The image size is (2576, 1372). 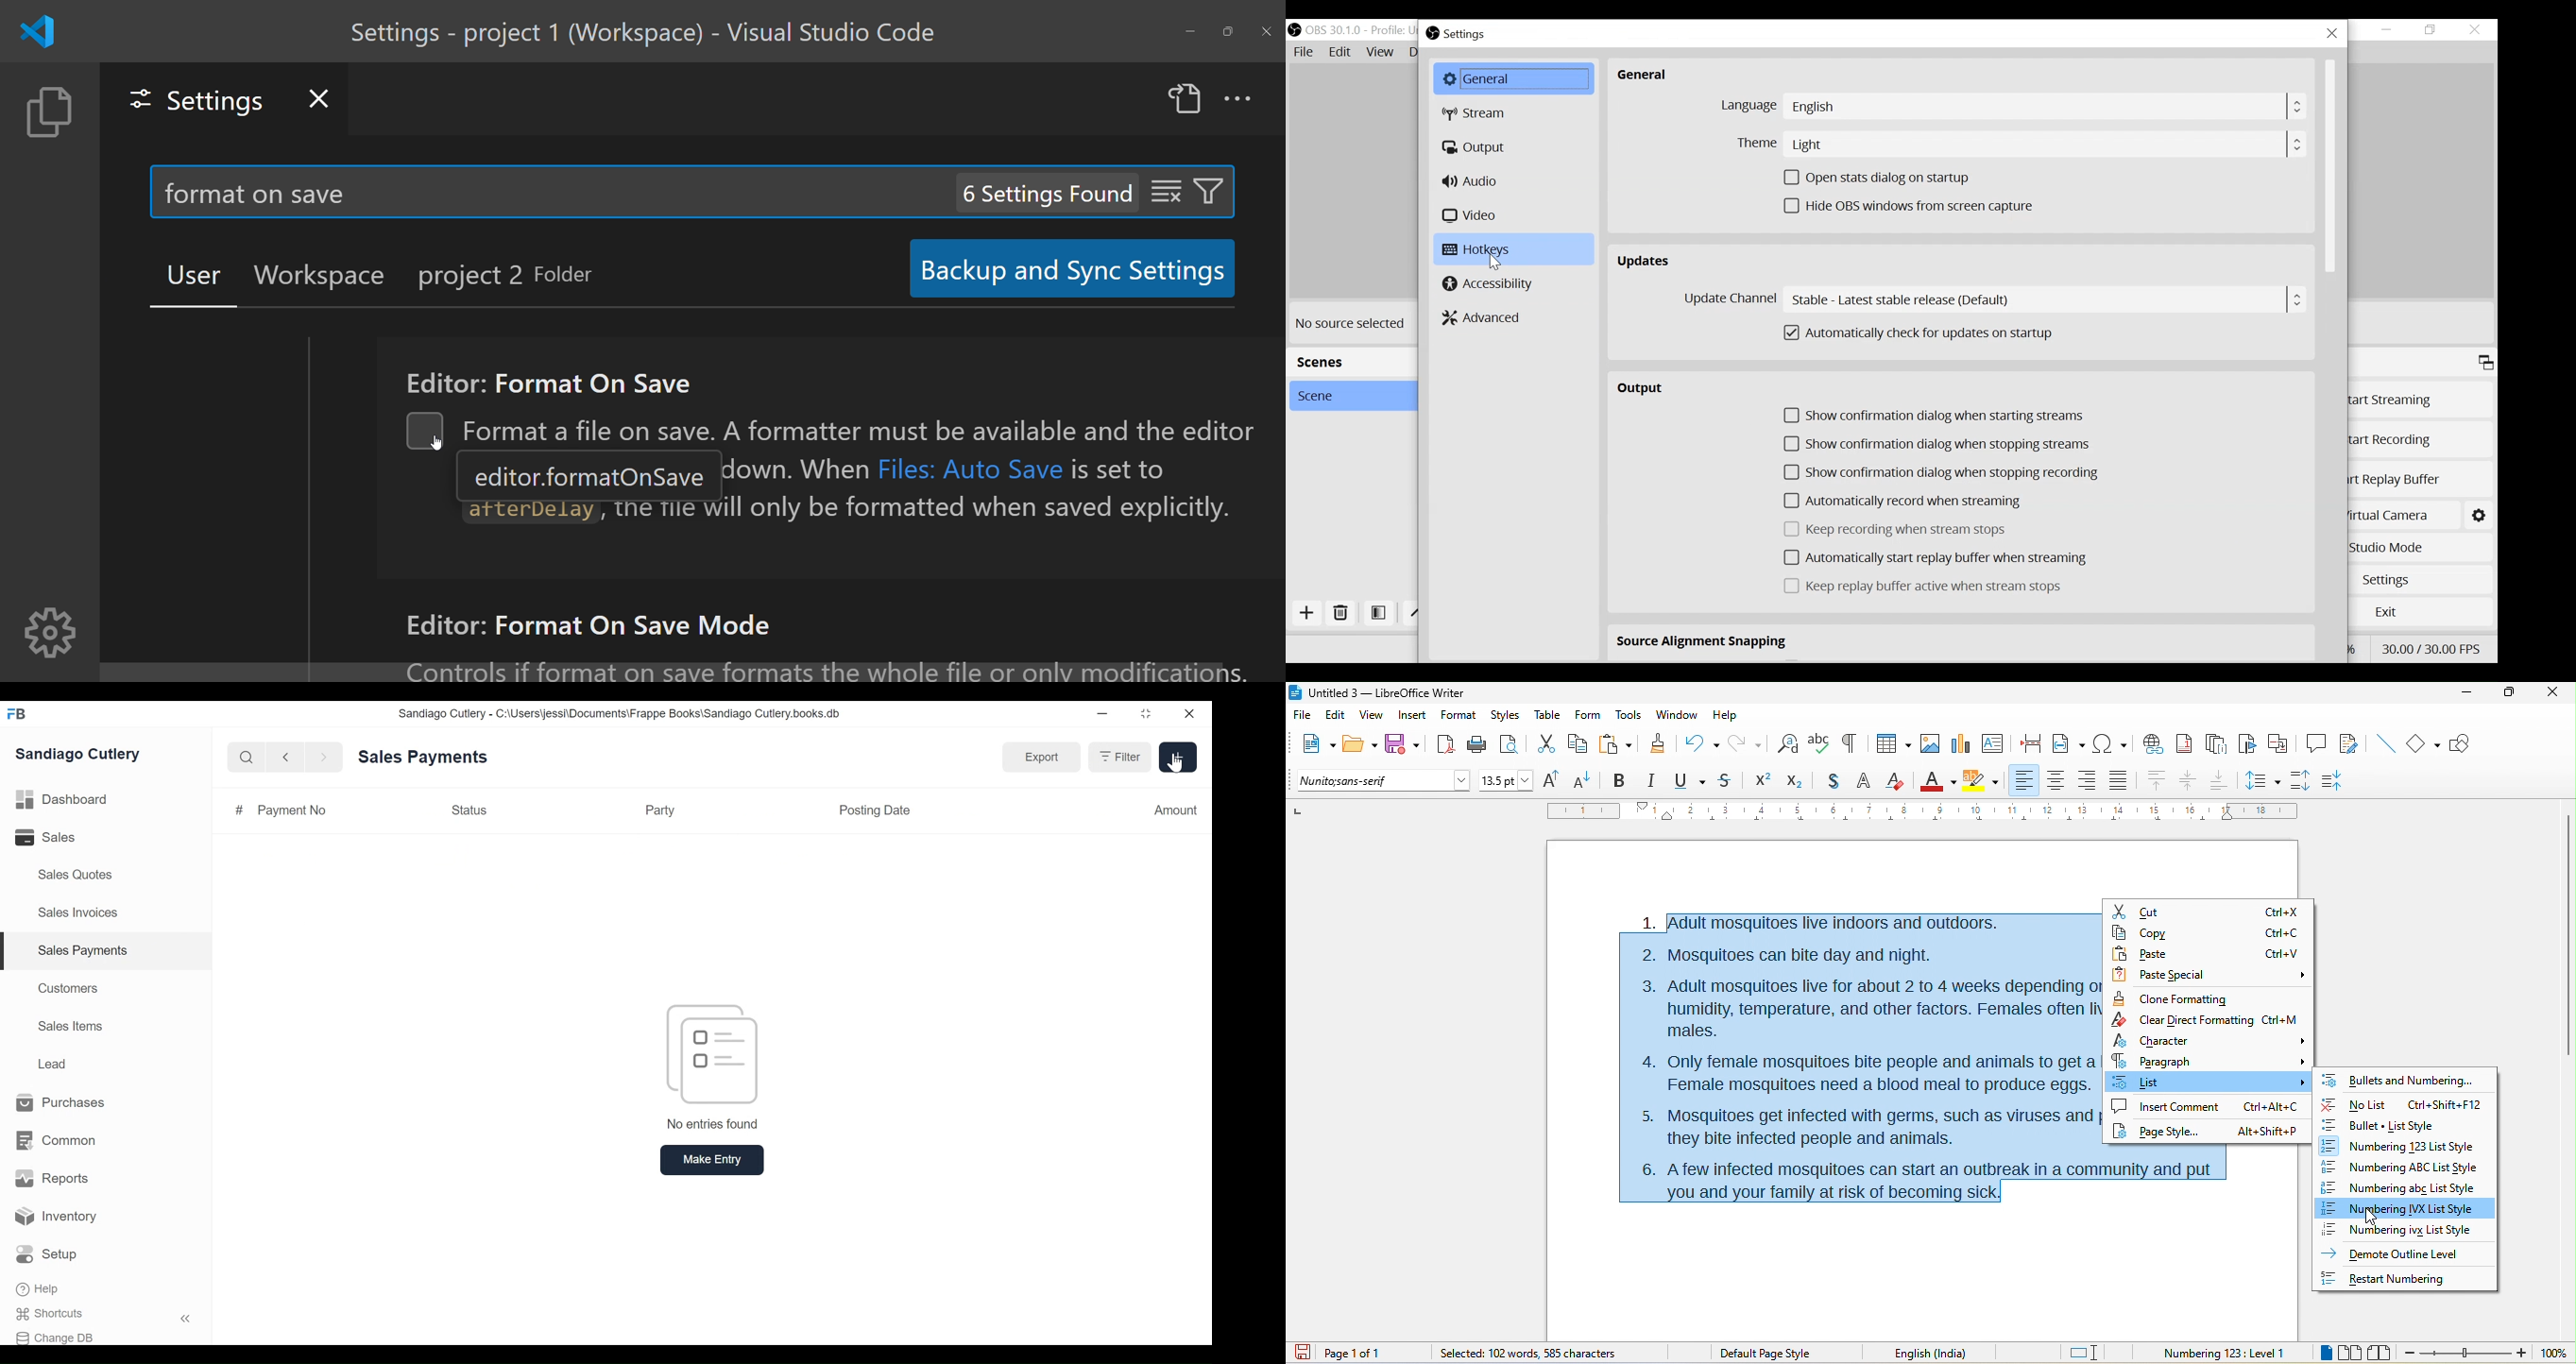 What do you see at coordinates (1925, 333) in the screenshot?
I see `(un)check Automatically check for updates on startup` at bounding box center [1925, 333].